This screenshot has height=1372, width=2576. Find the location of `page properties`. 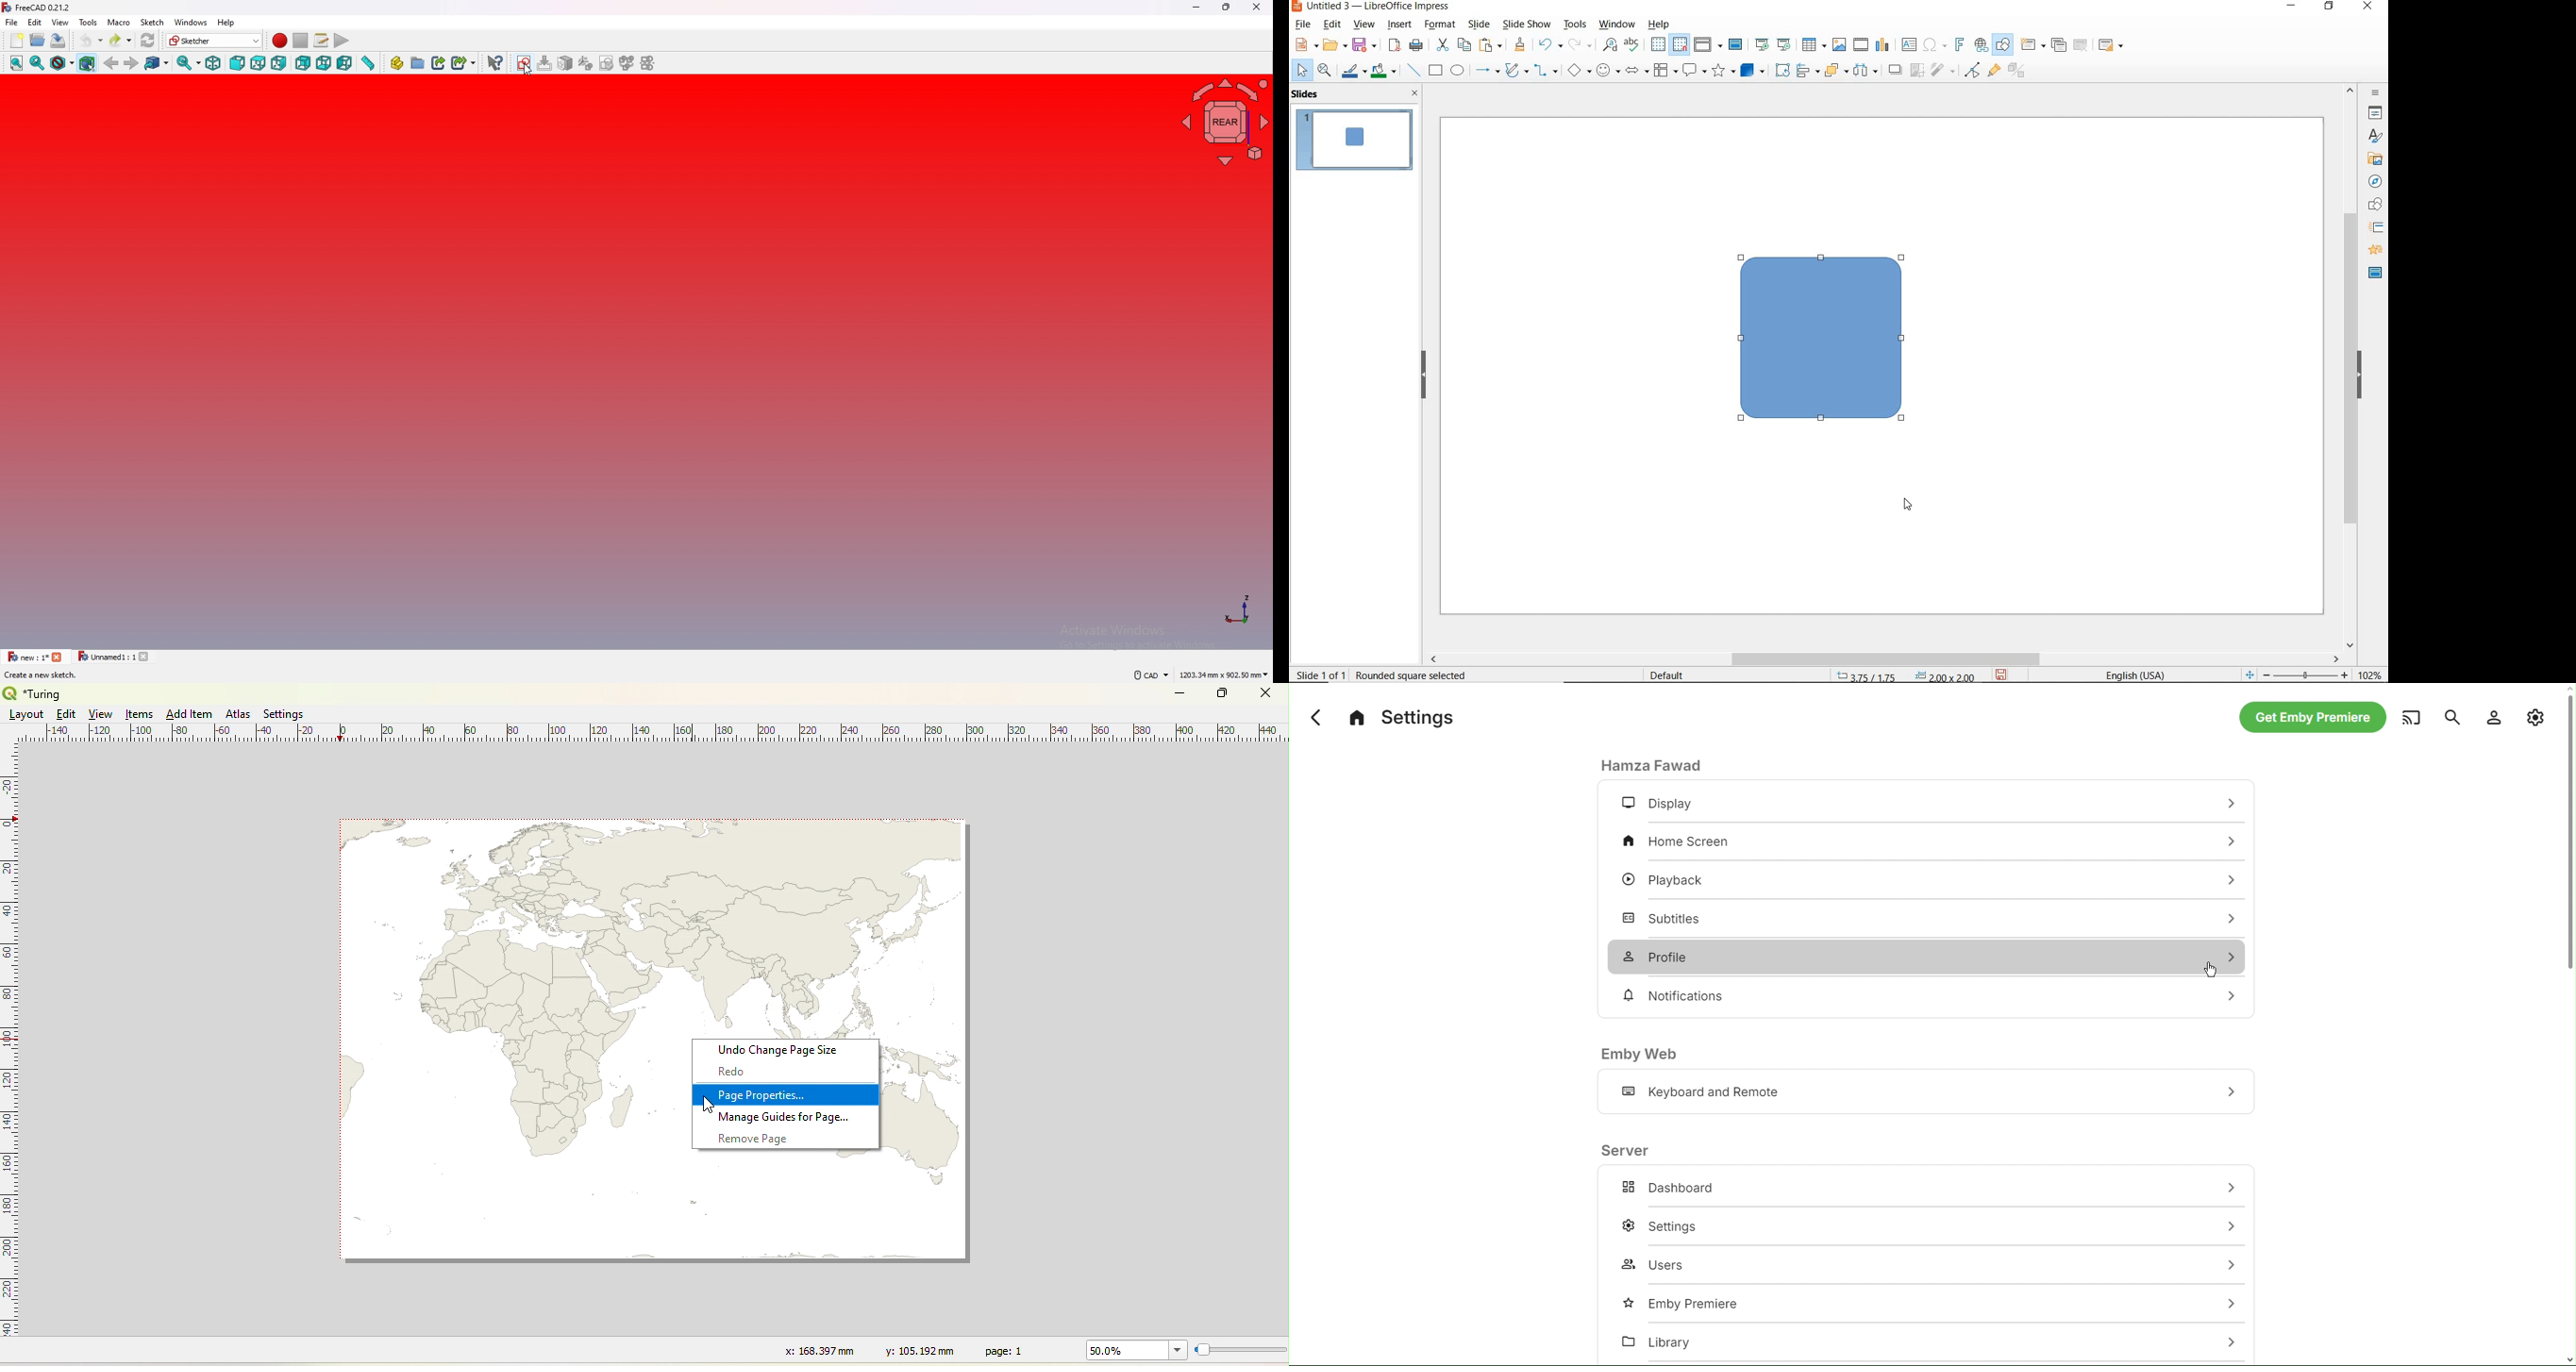

page properties is located at coordinates (762, 1096).